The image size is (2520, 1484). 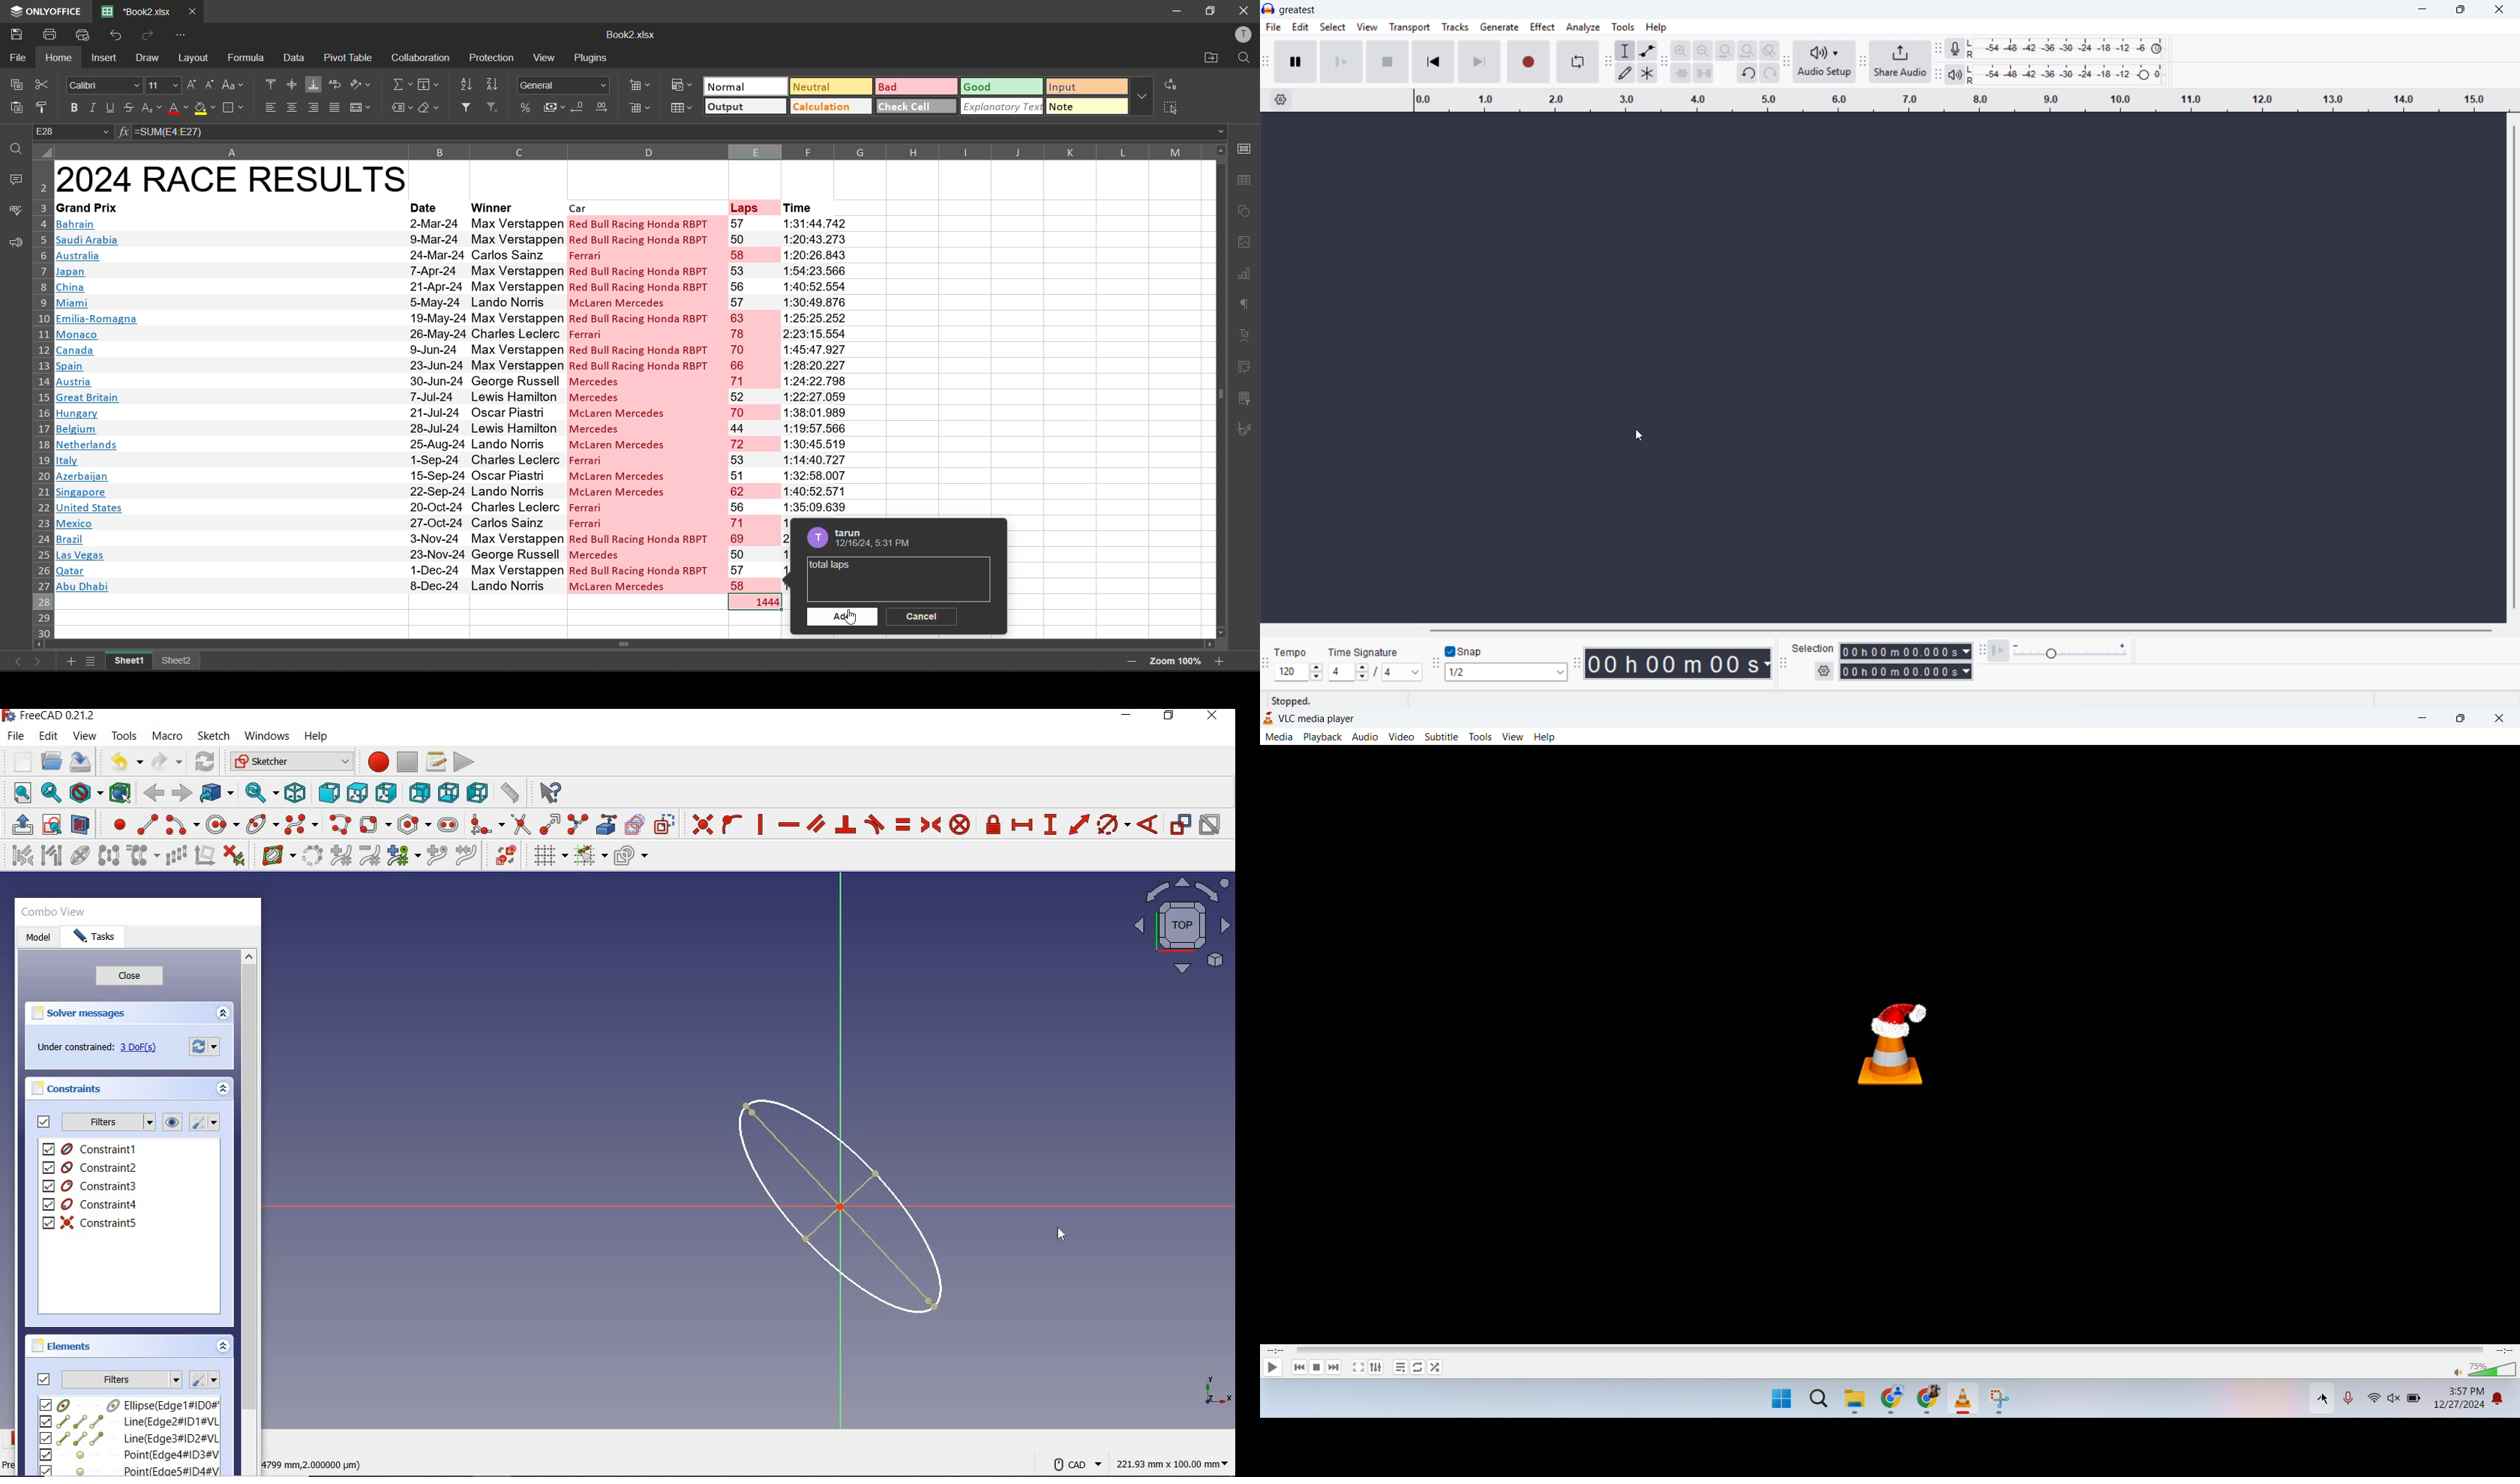 What do you see at coordinates (633, 35) in the screenshot?
I see `filename` at bounding box center [633, 35].